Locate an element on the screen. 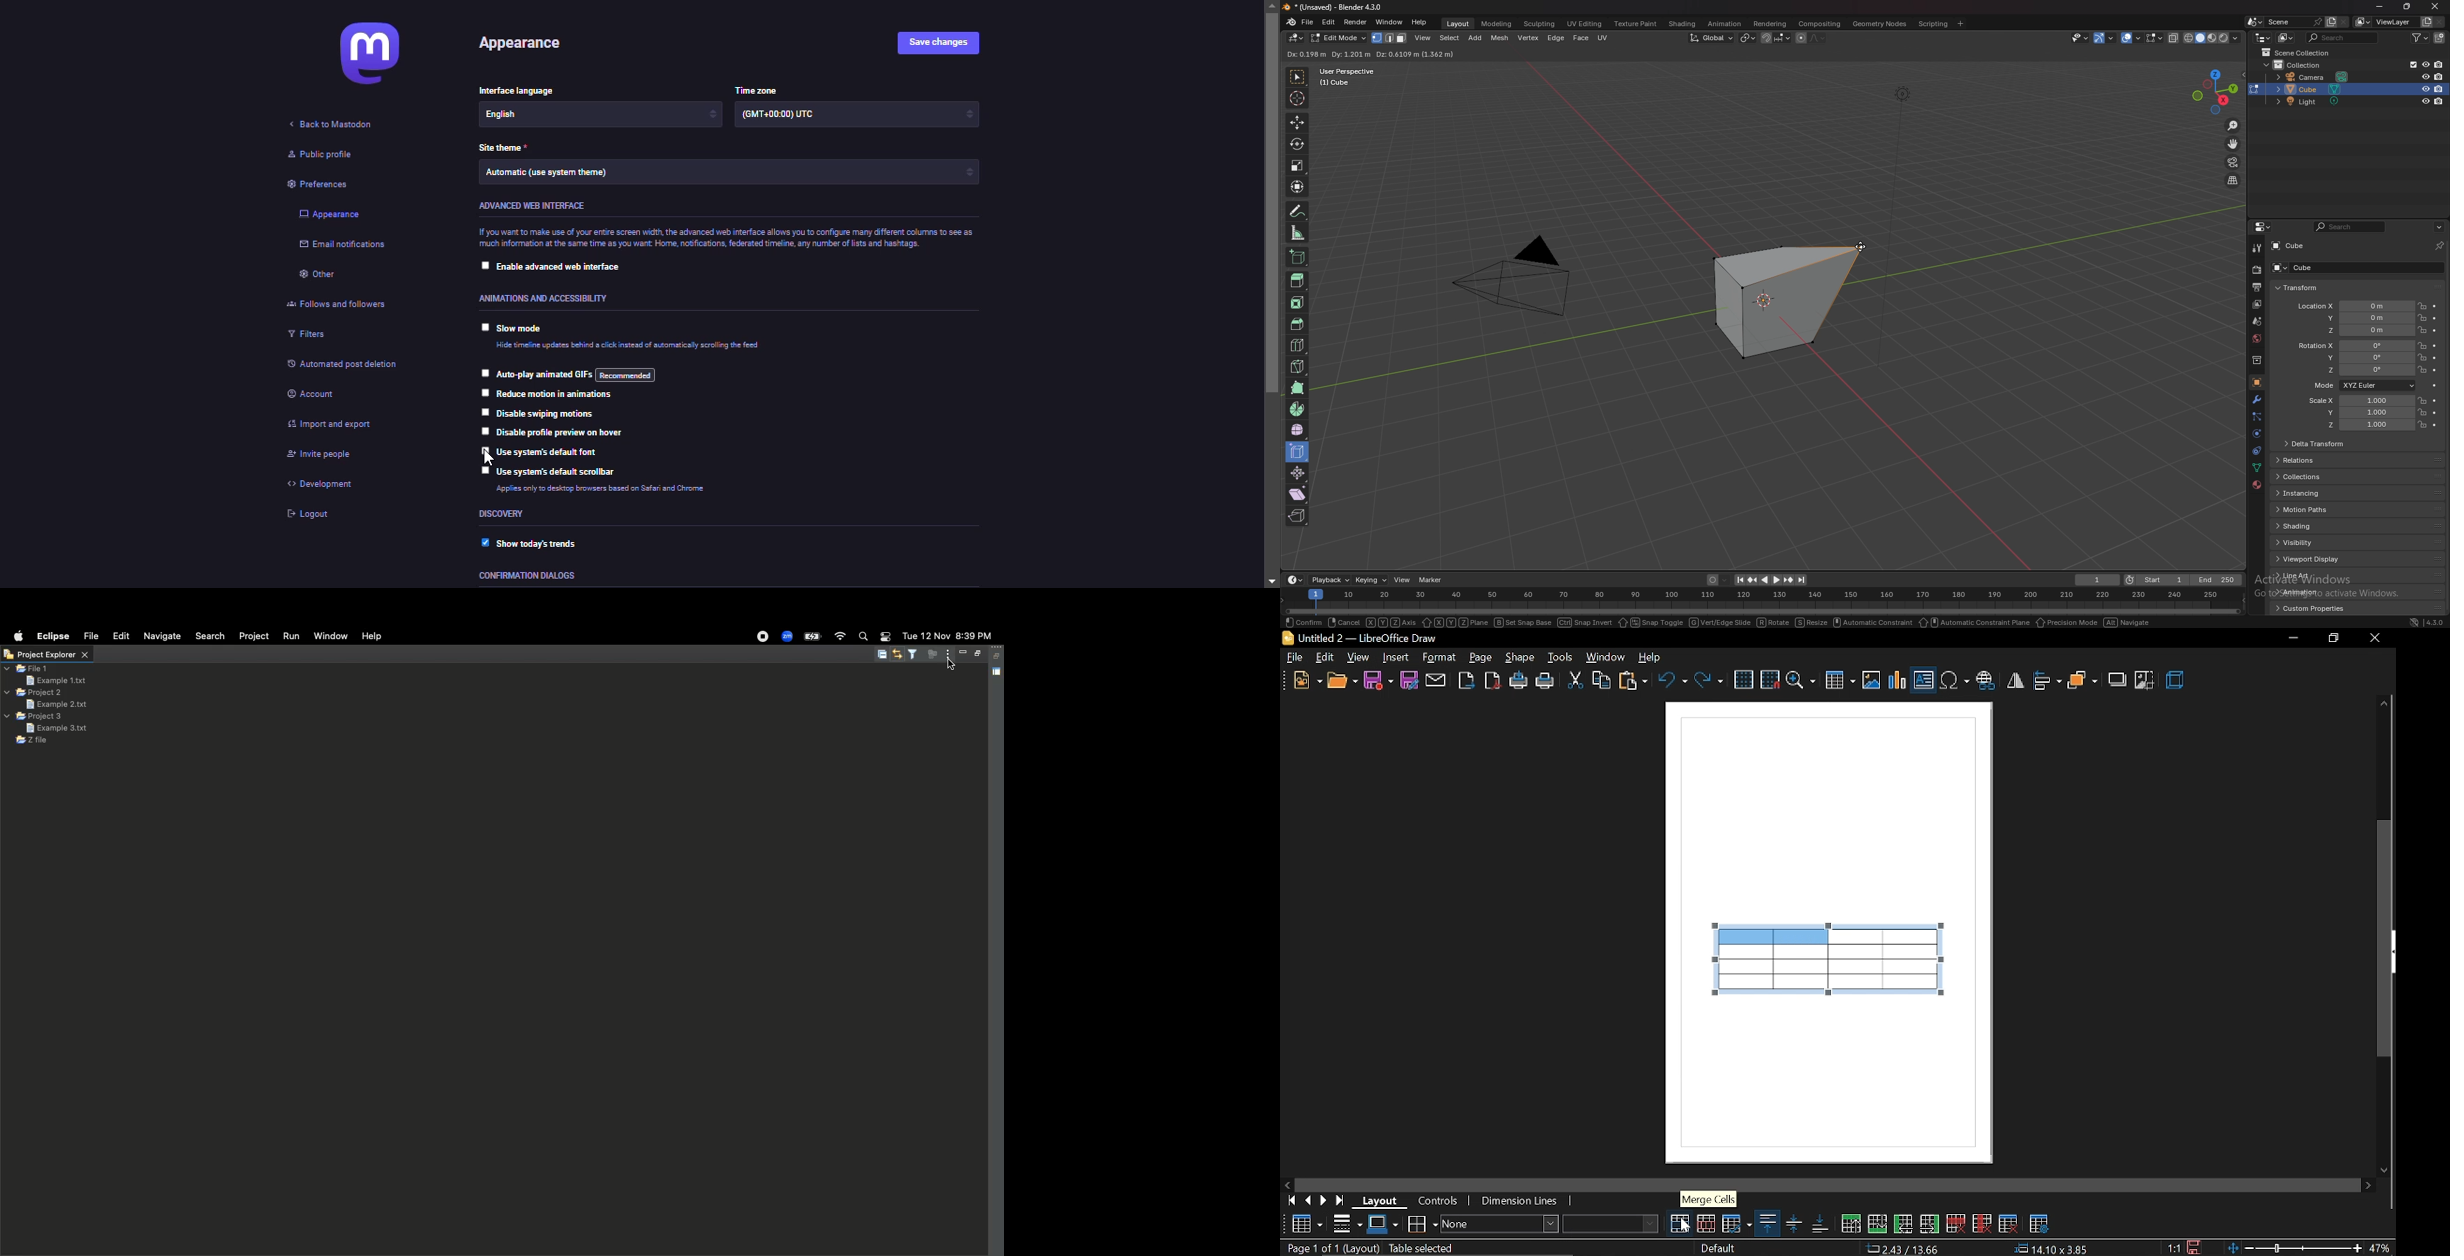  editor type is located at coordinates (2265, 227).